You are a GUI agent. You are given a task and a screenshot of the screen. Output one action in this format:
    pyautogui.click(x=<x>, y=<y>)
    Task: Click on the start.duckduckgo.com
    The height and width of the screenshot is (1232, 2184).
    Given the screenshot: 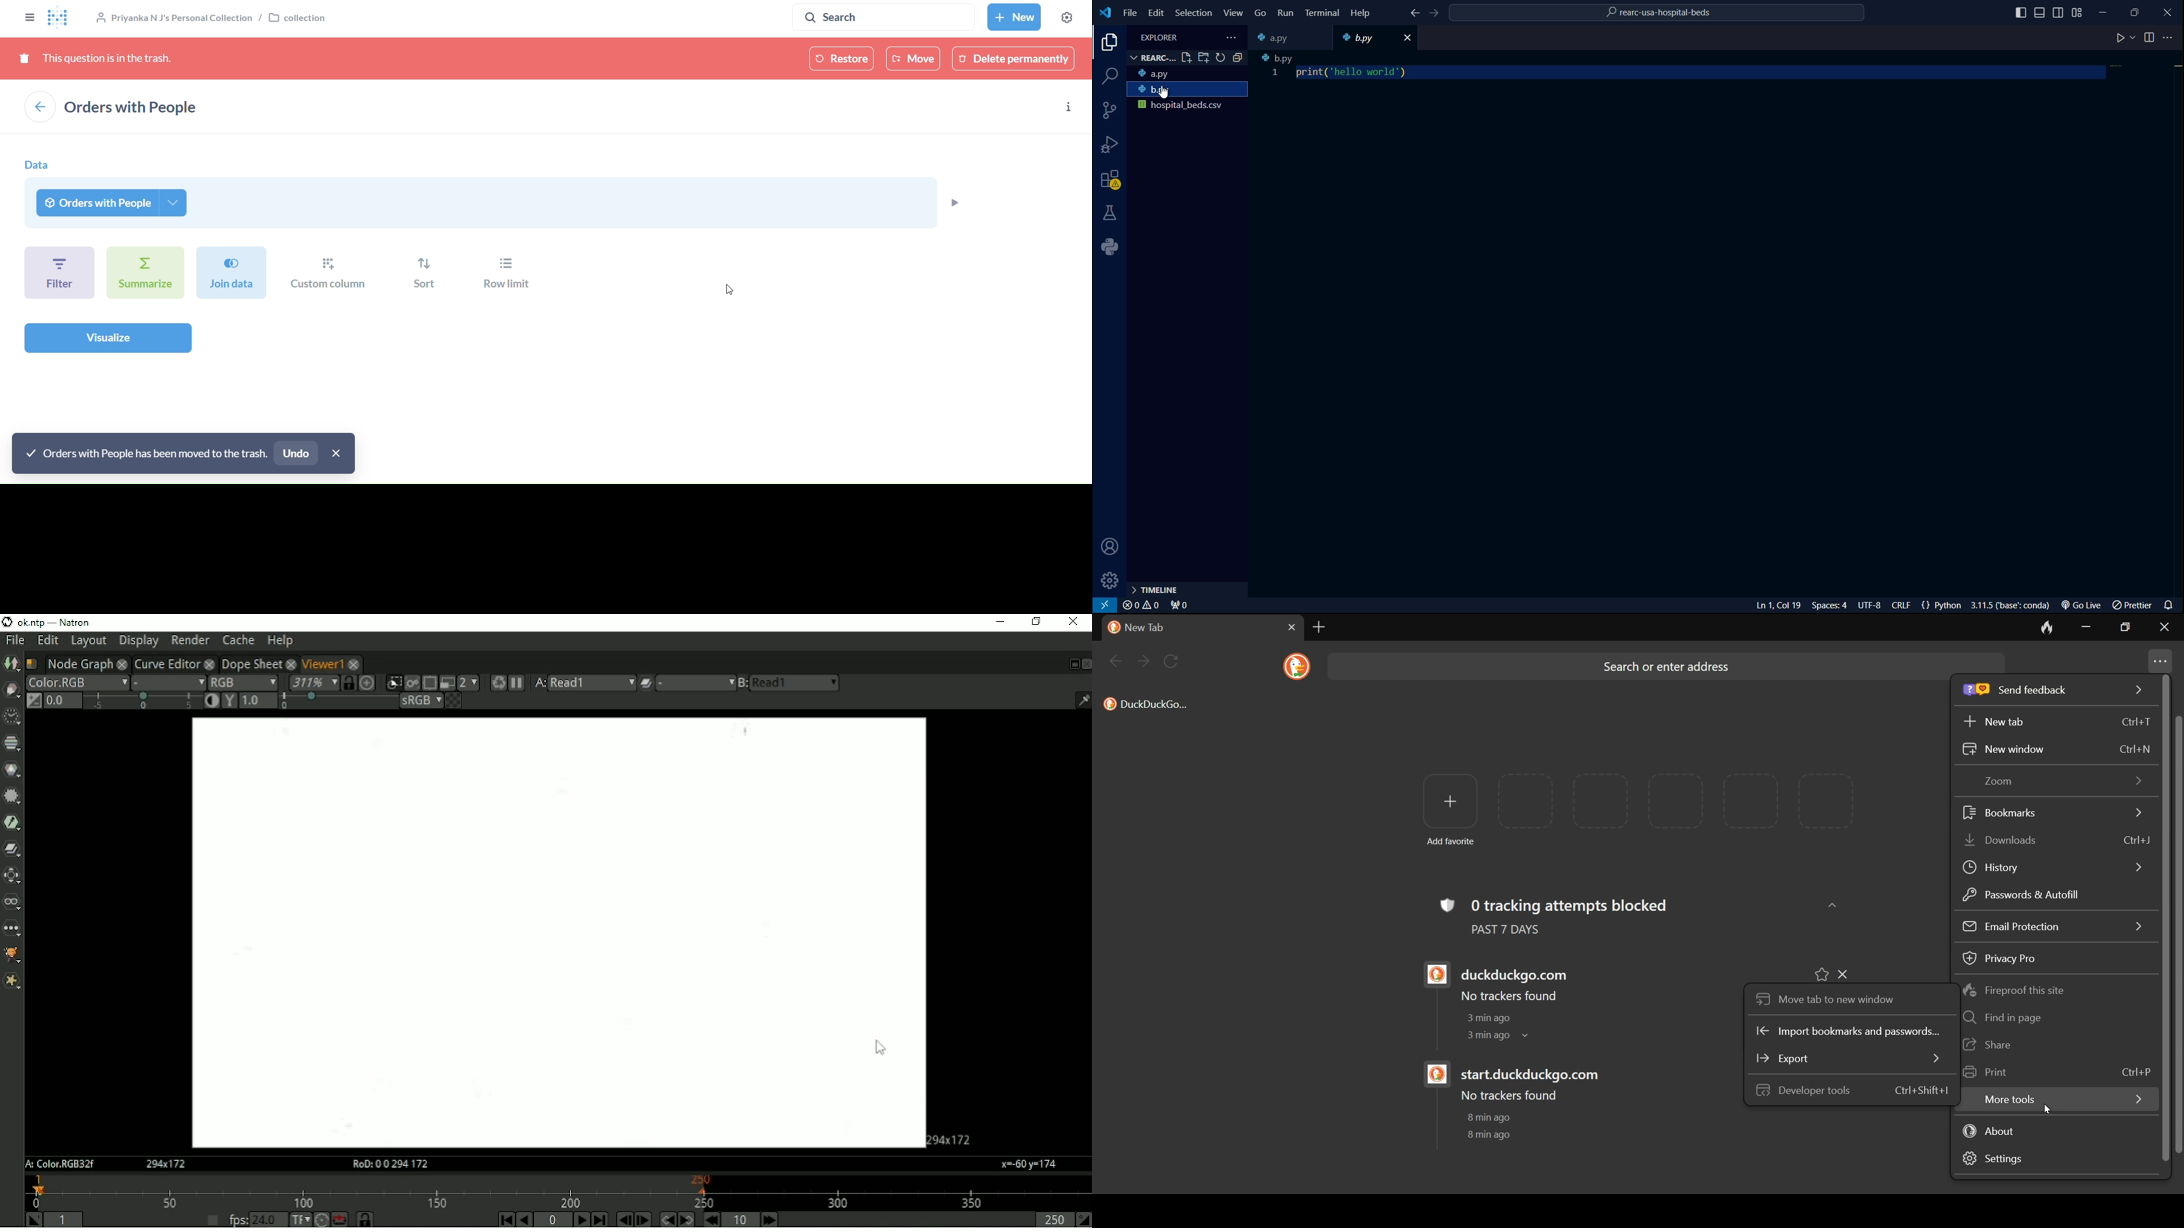 What is the action you would take?
    pyautogui.click(x=1537, y=1074)
    